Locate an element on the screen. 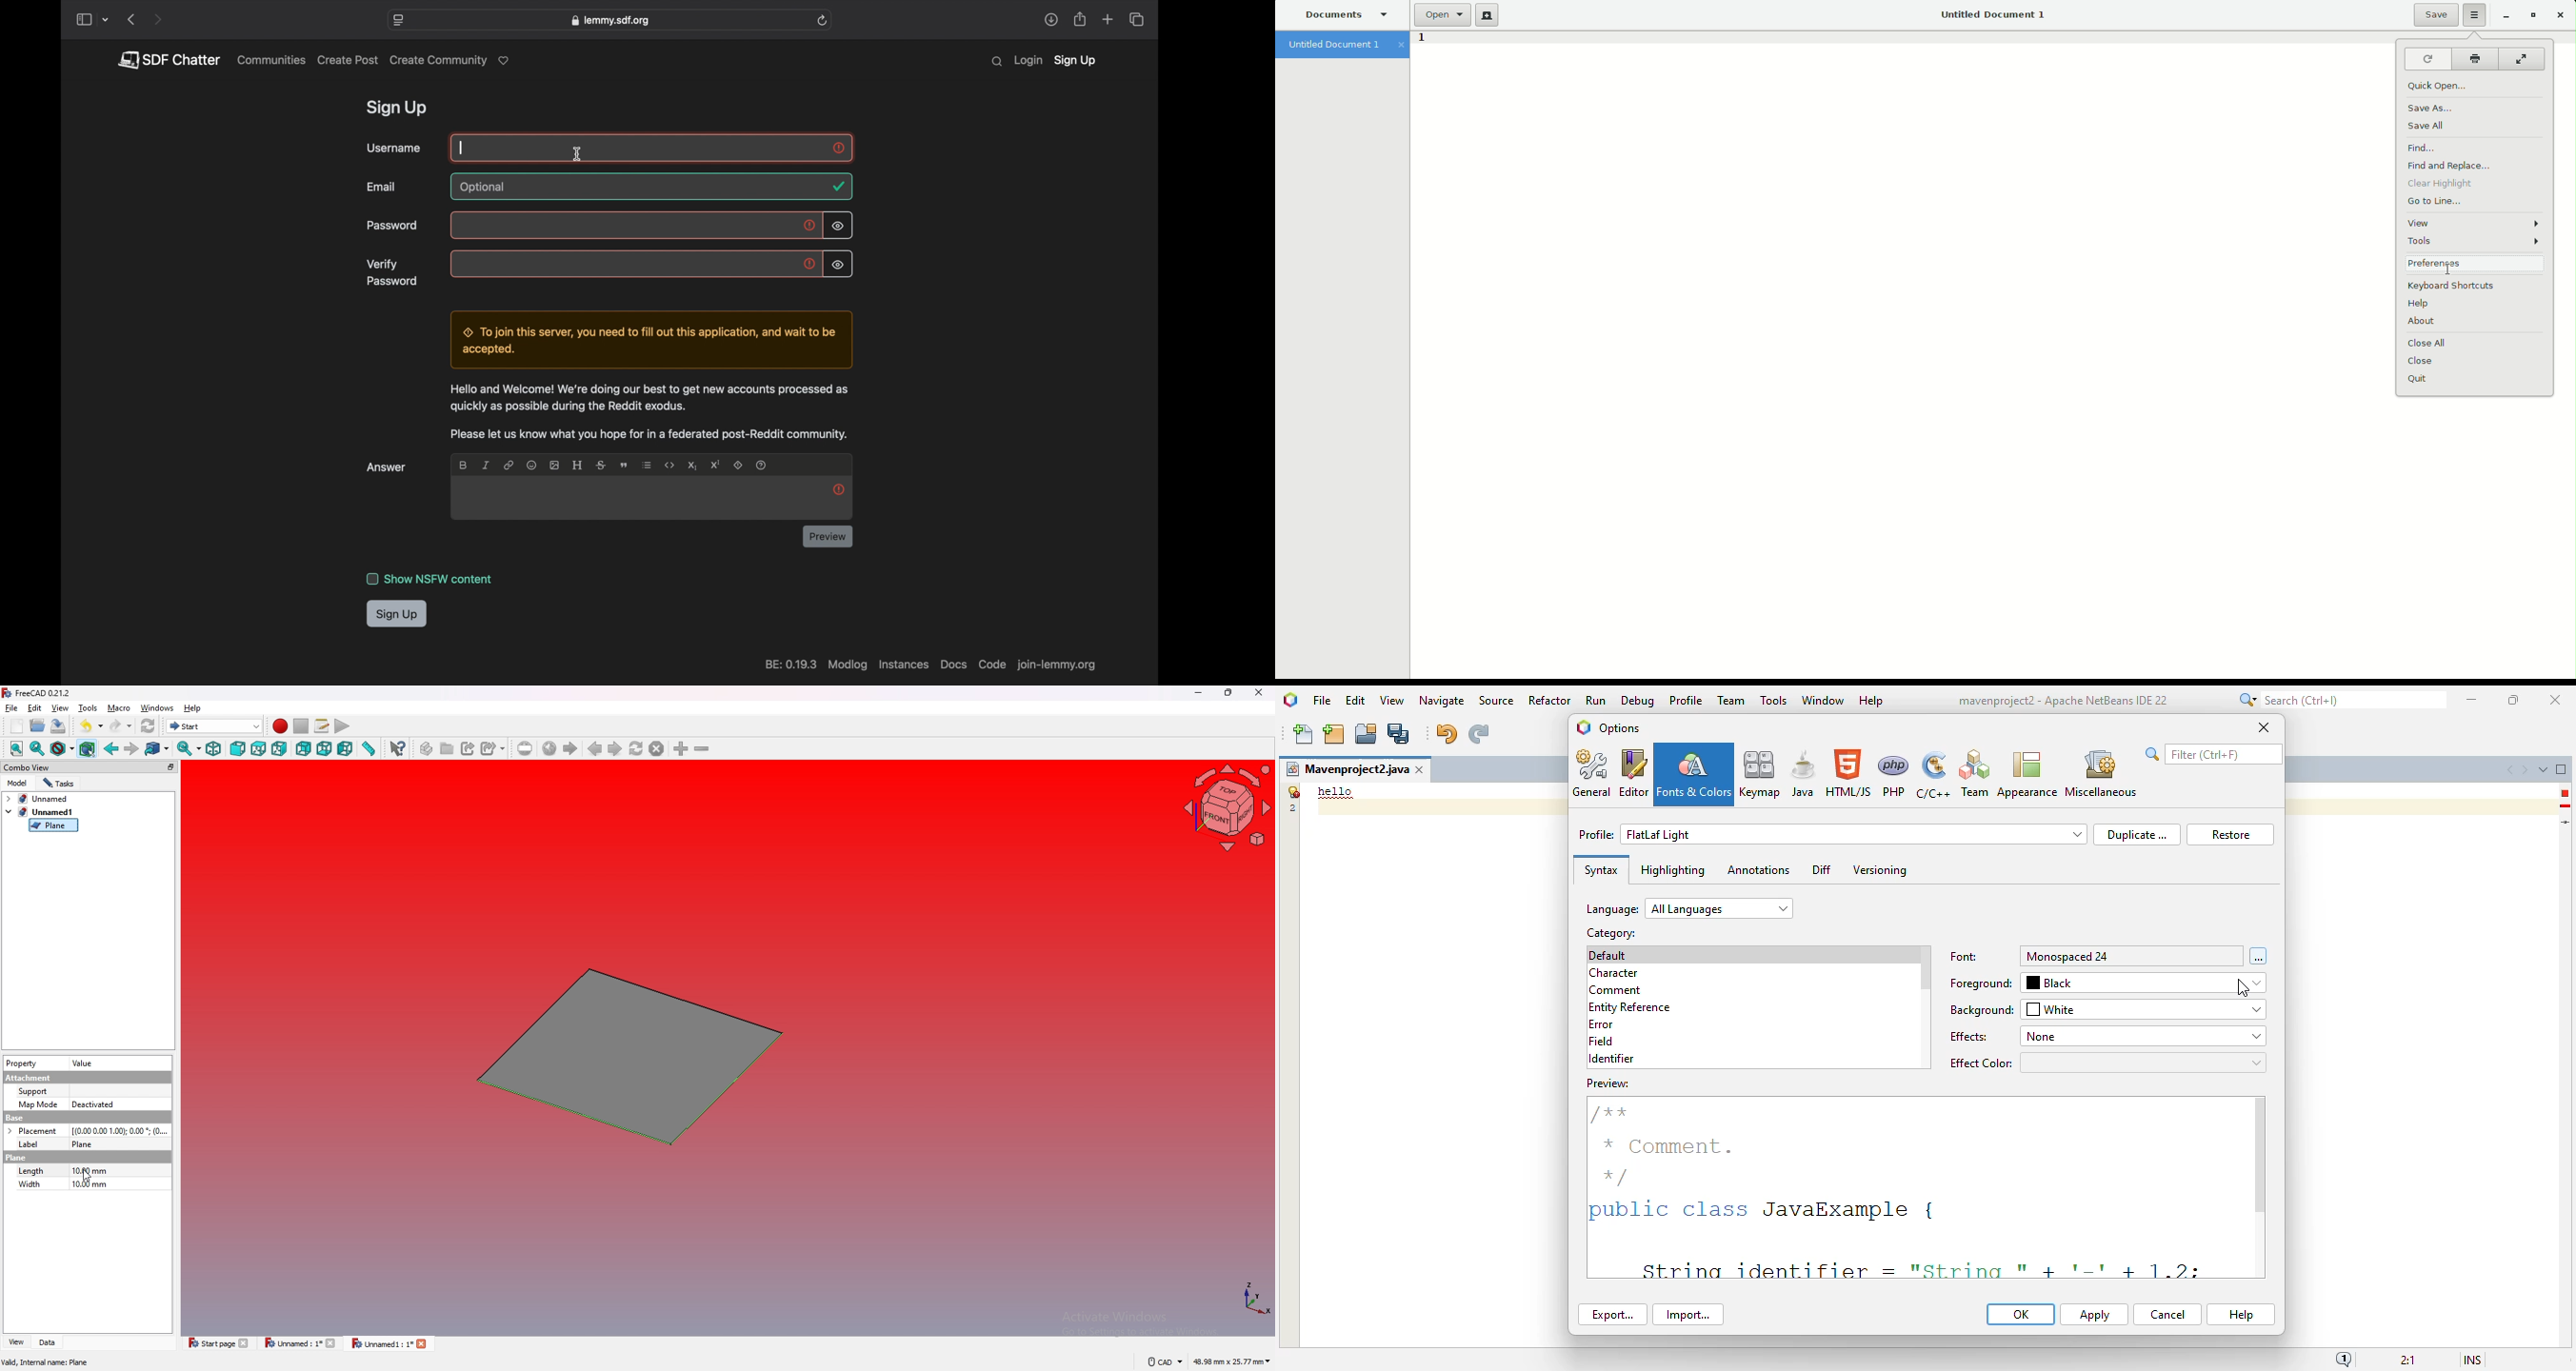 This screenshot has width=2576, height=1372. Open is located at coordinates (1441, 15).